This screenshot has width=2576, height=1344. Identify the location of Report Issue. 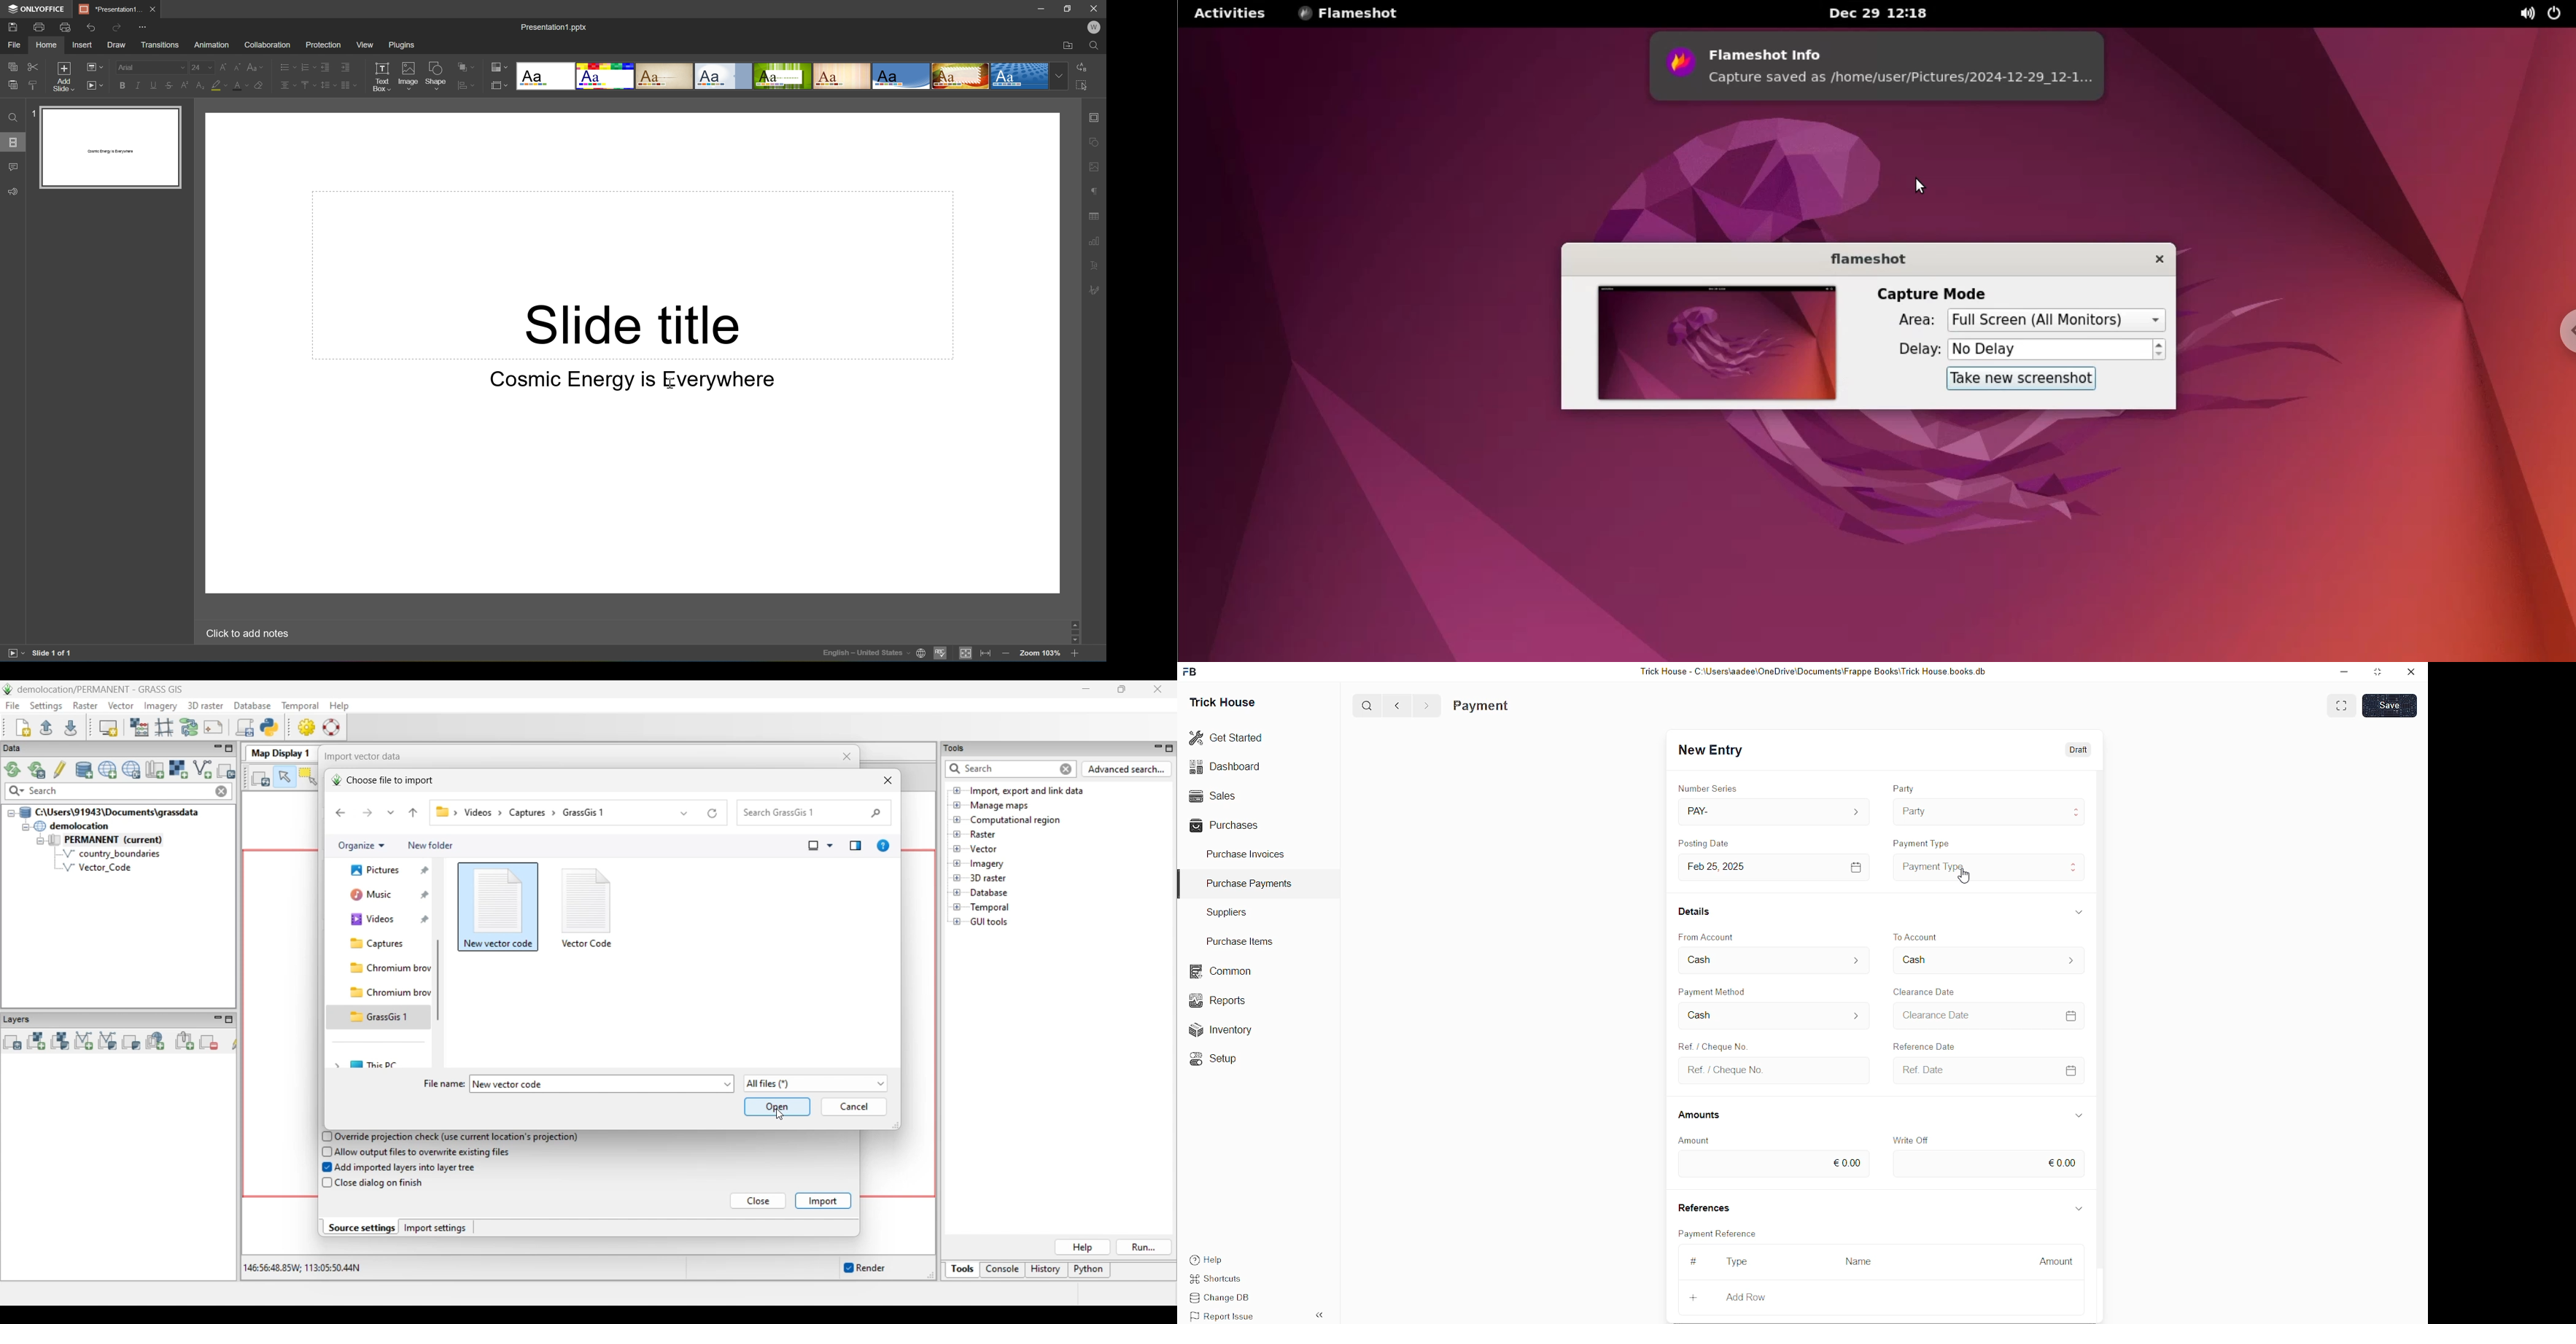
(1226, 1316).